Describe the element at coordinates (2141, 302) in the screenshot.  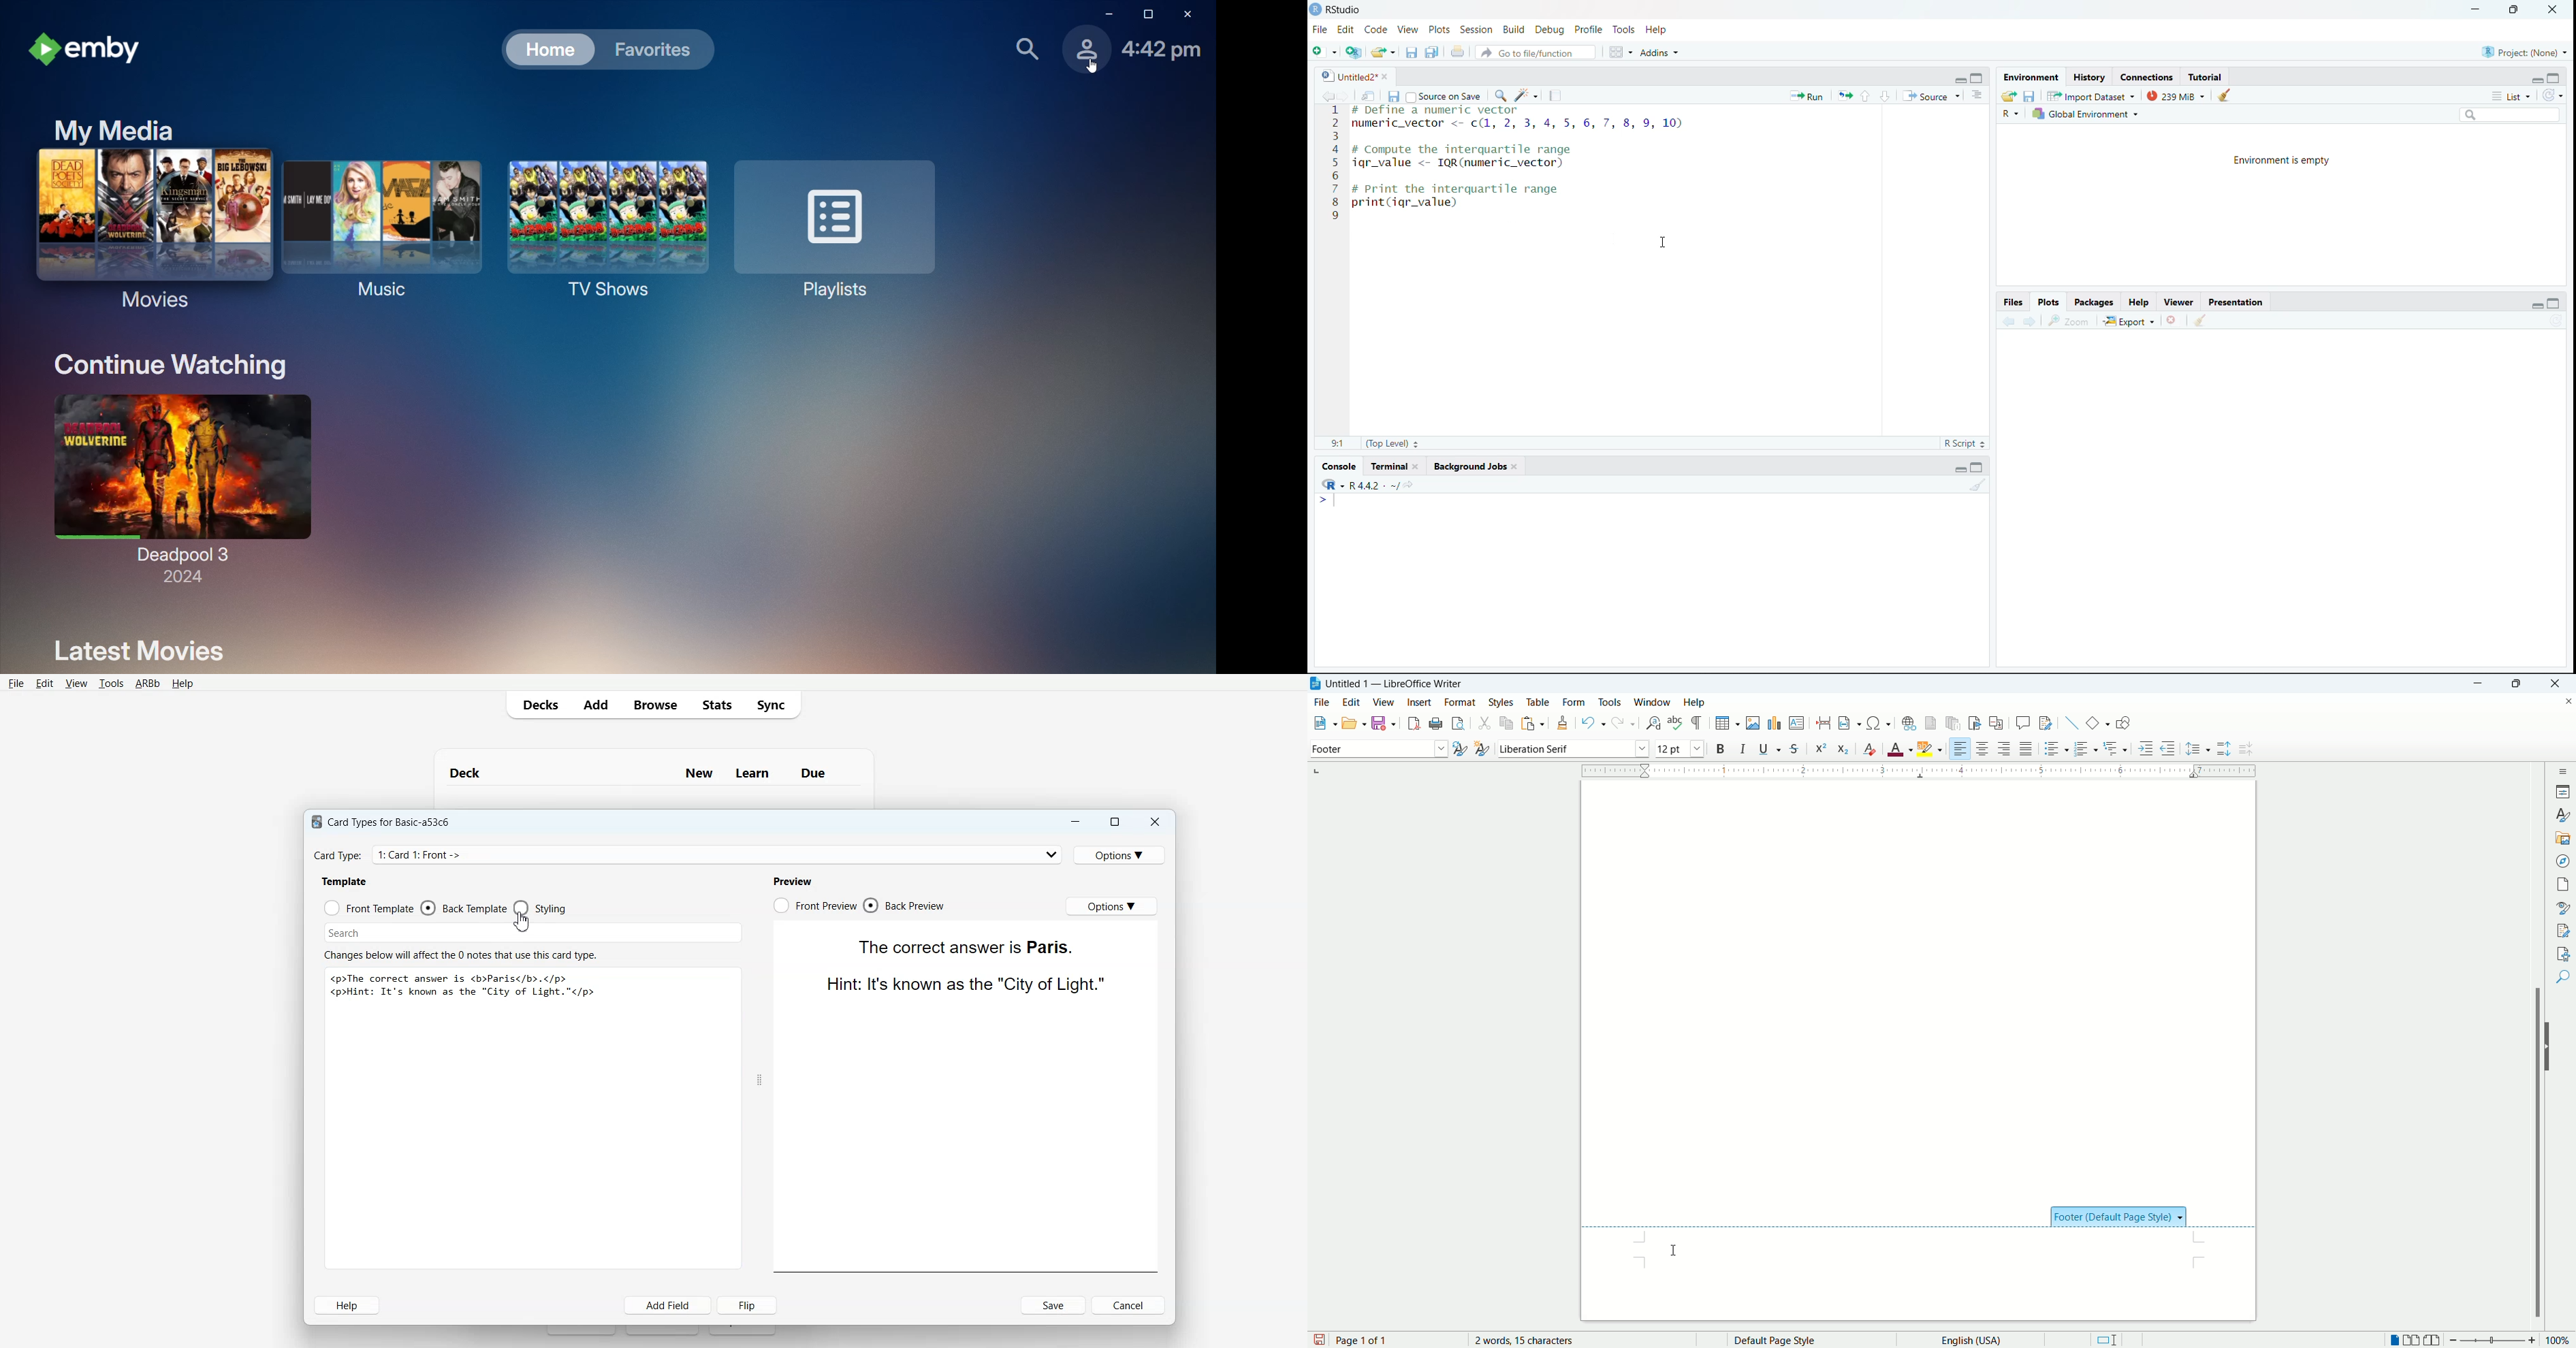
I see `Help` at that location.